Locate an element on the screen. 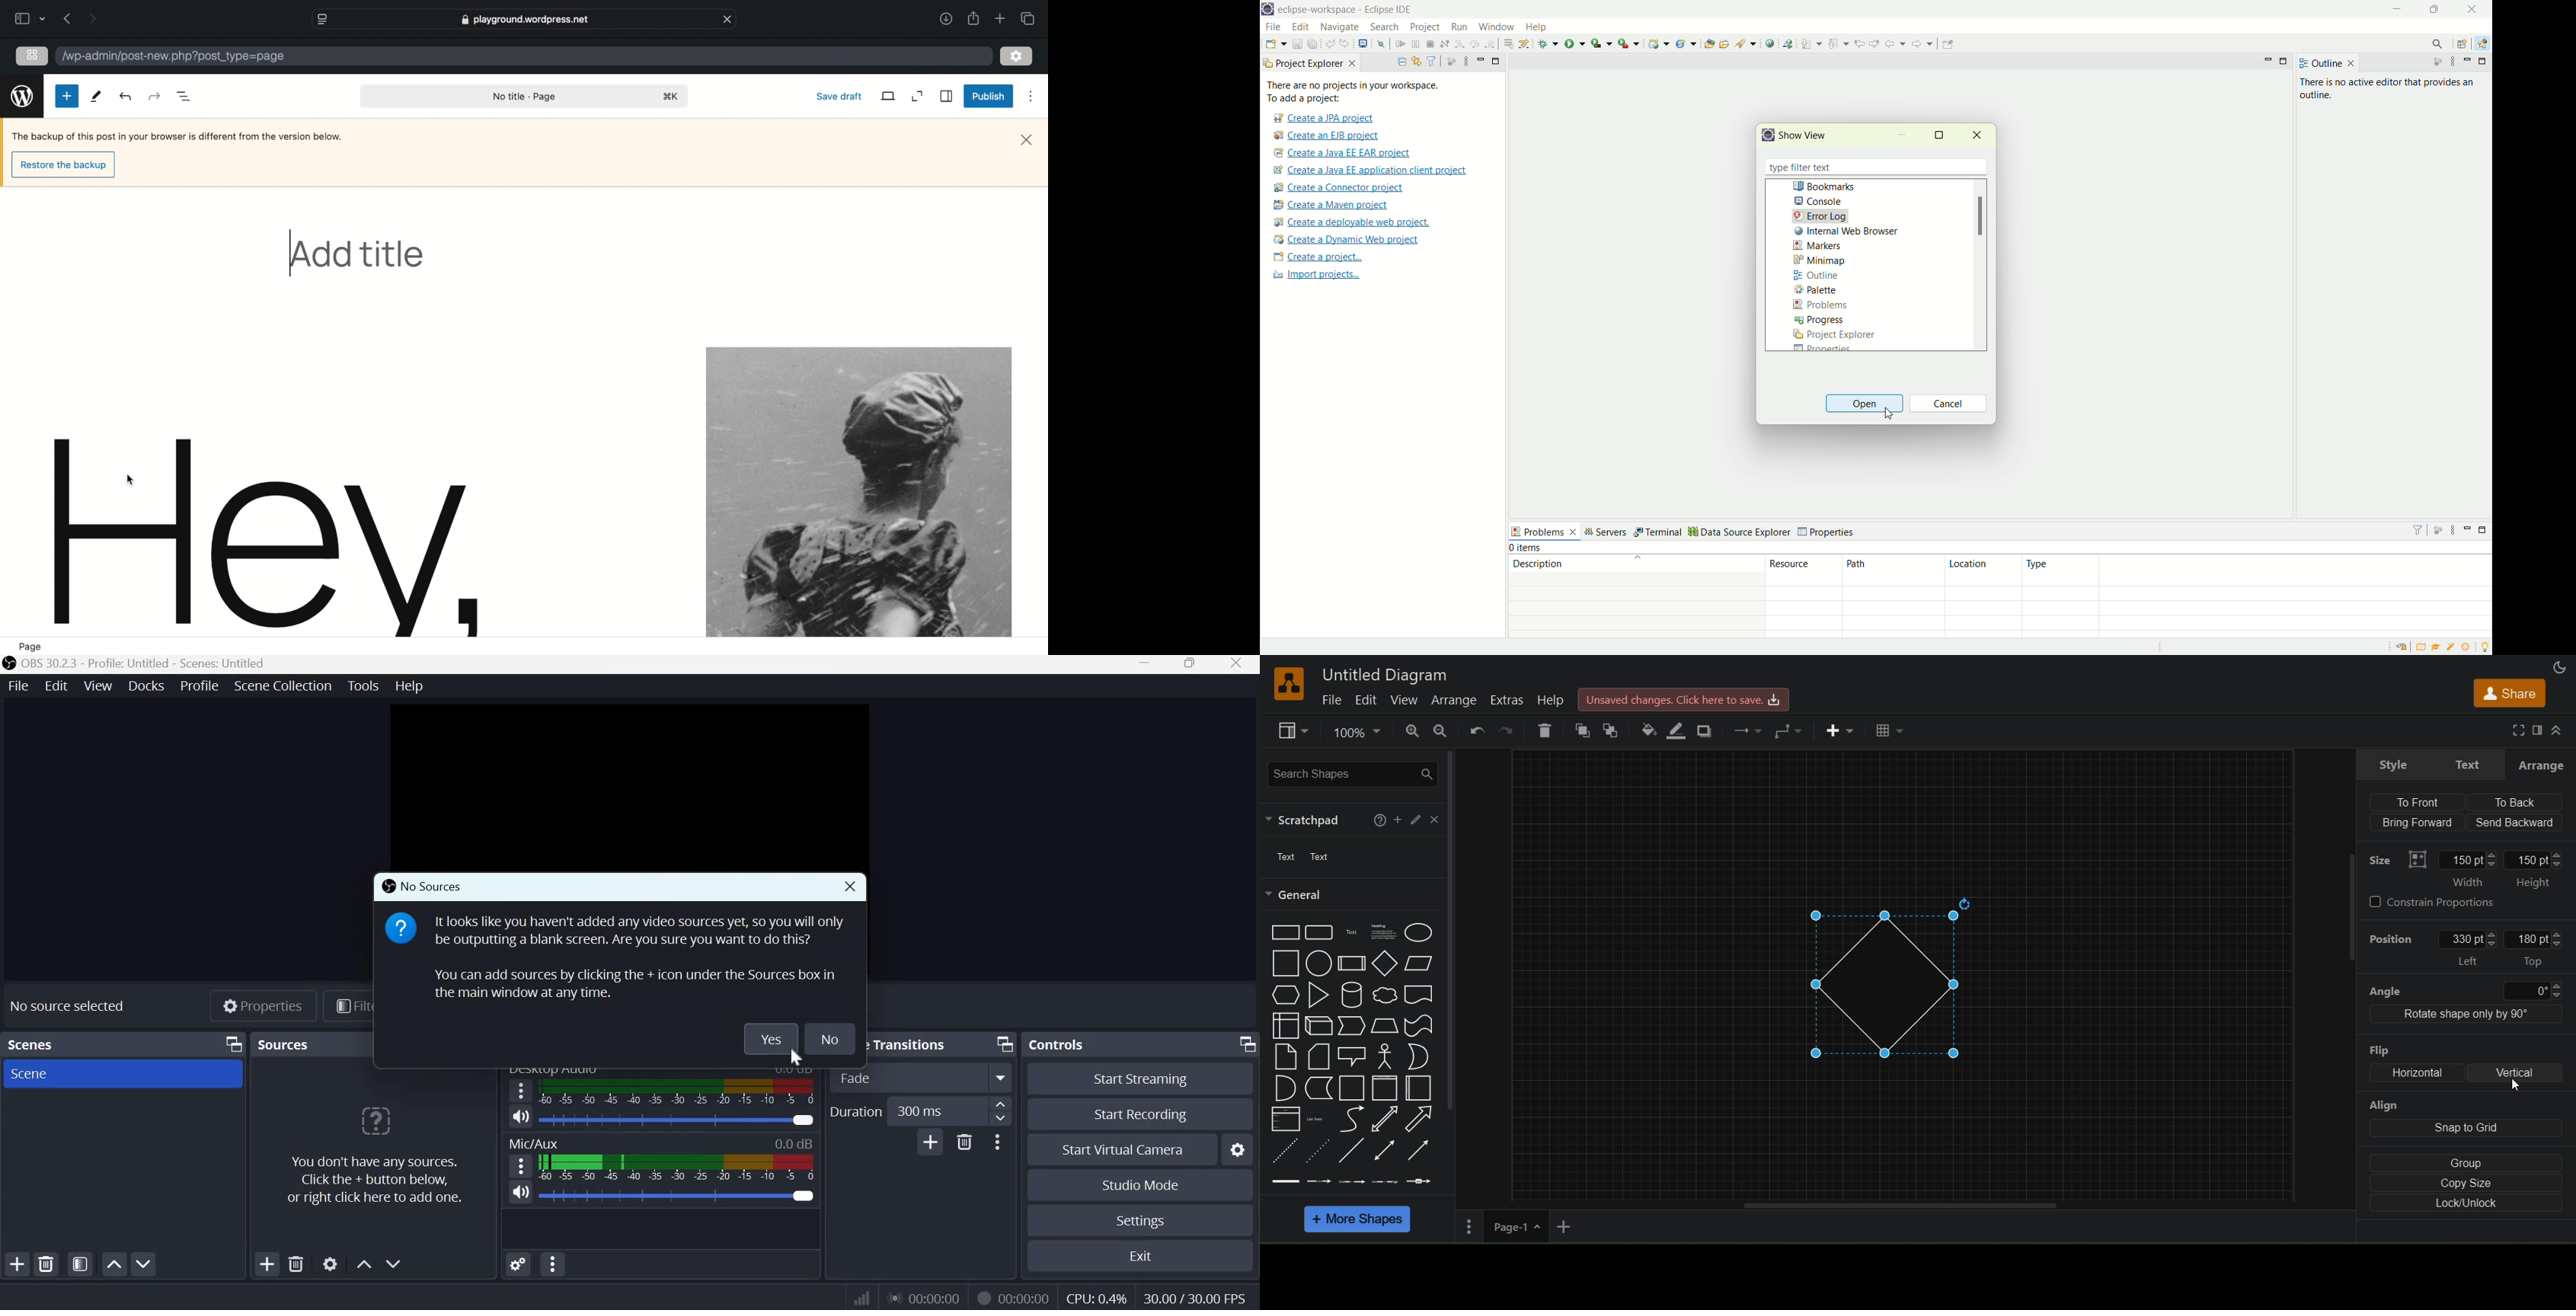  wordpress address is located at coordinates (173, 57).